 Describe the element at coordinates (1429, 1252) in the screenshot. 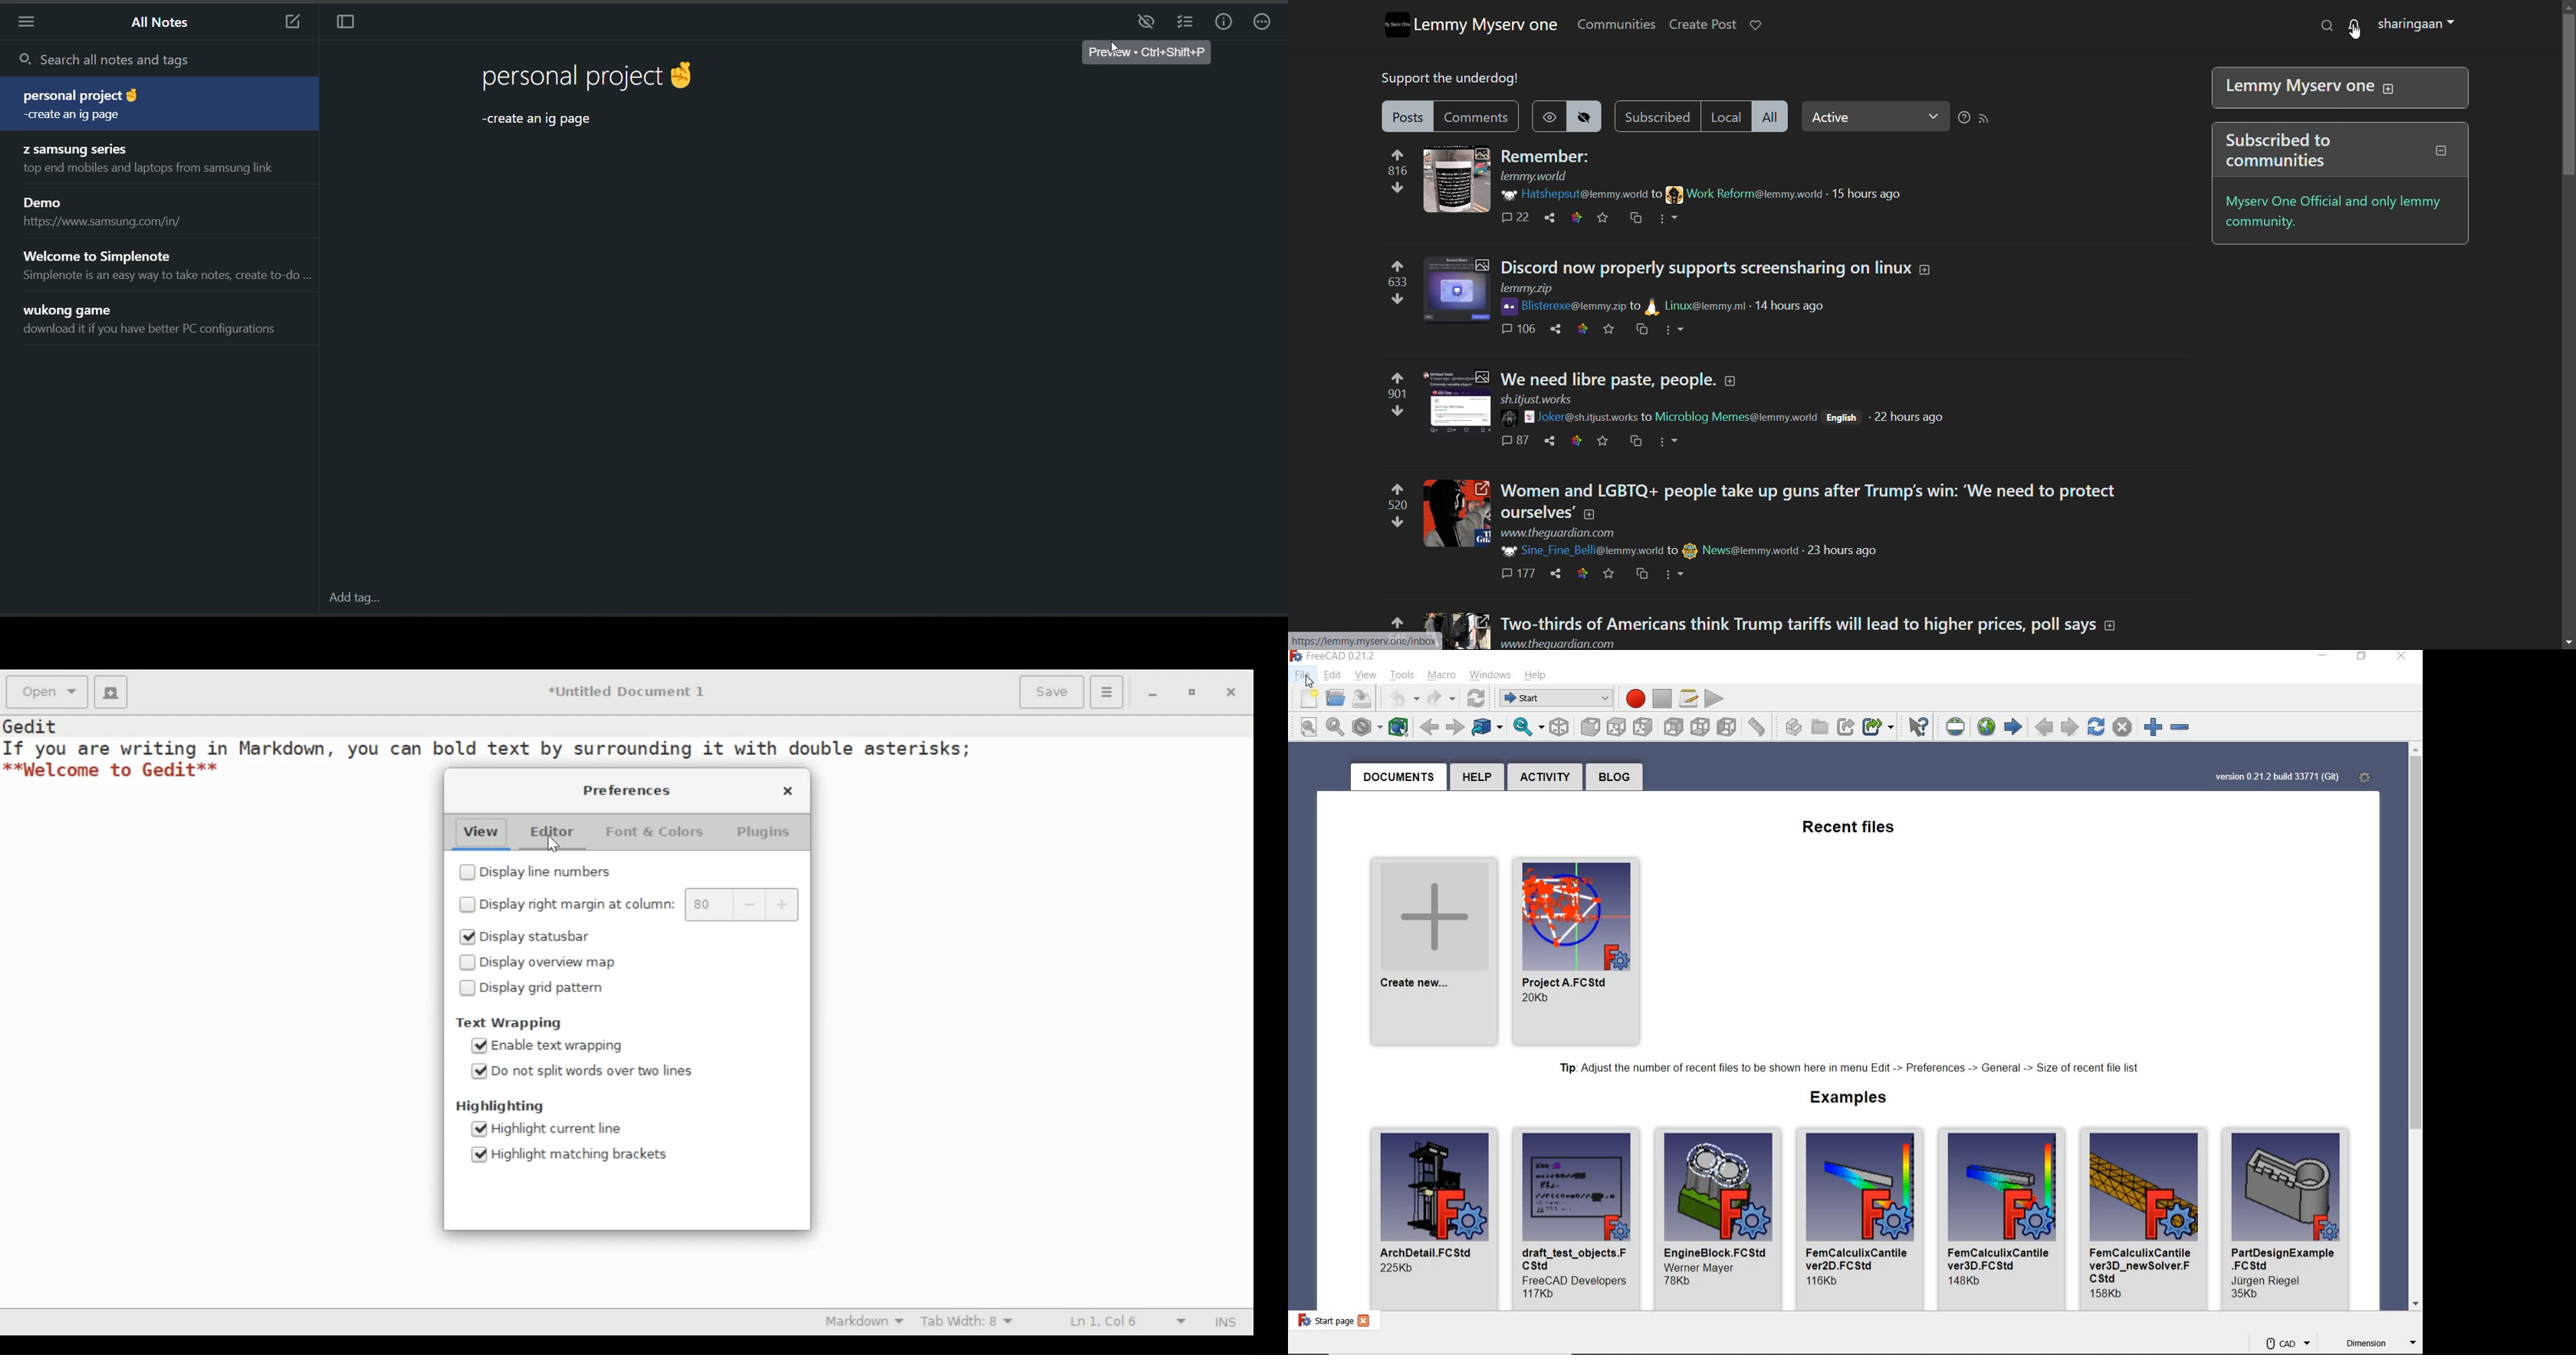

I see `name` at that location.